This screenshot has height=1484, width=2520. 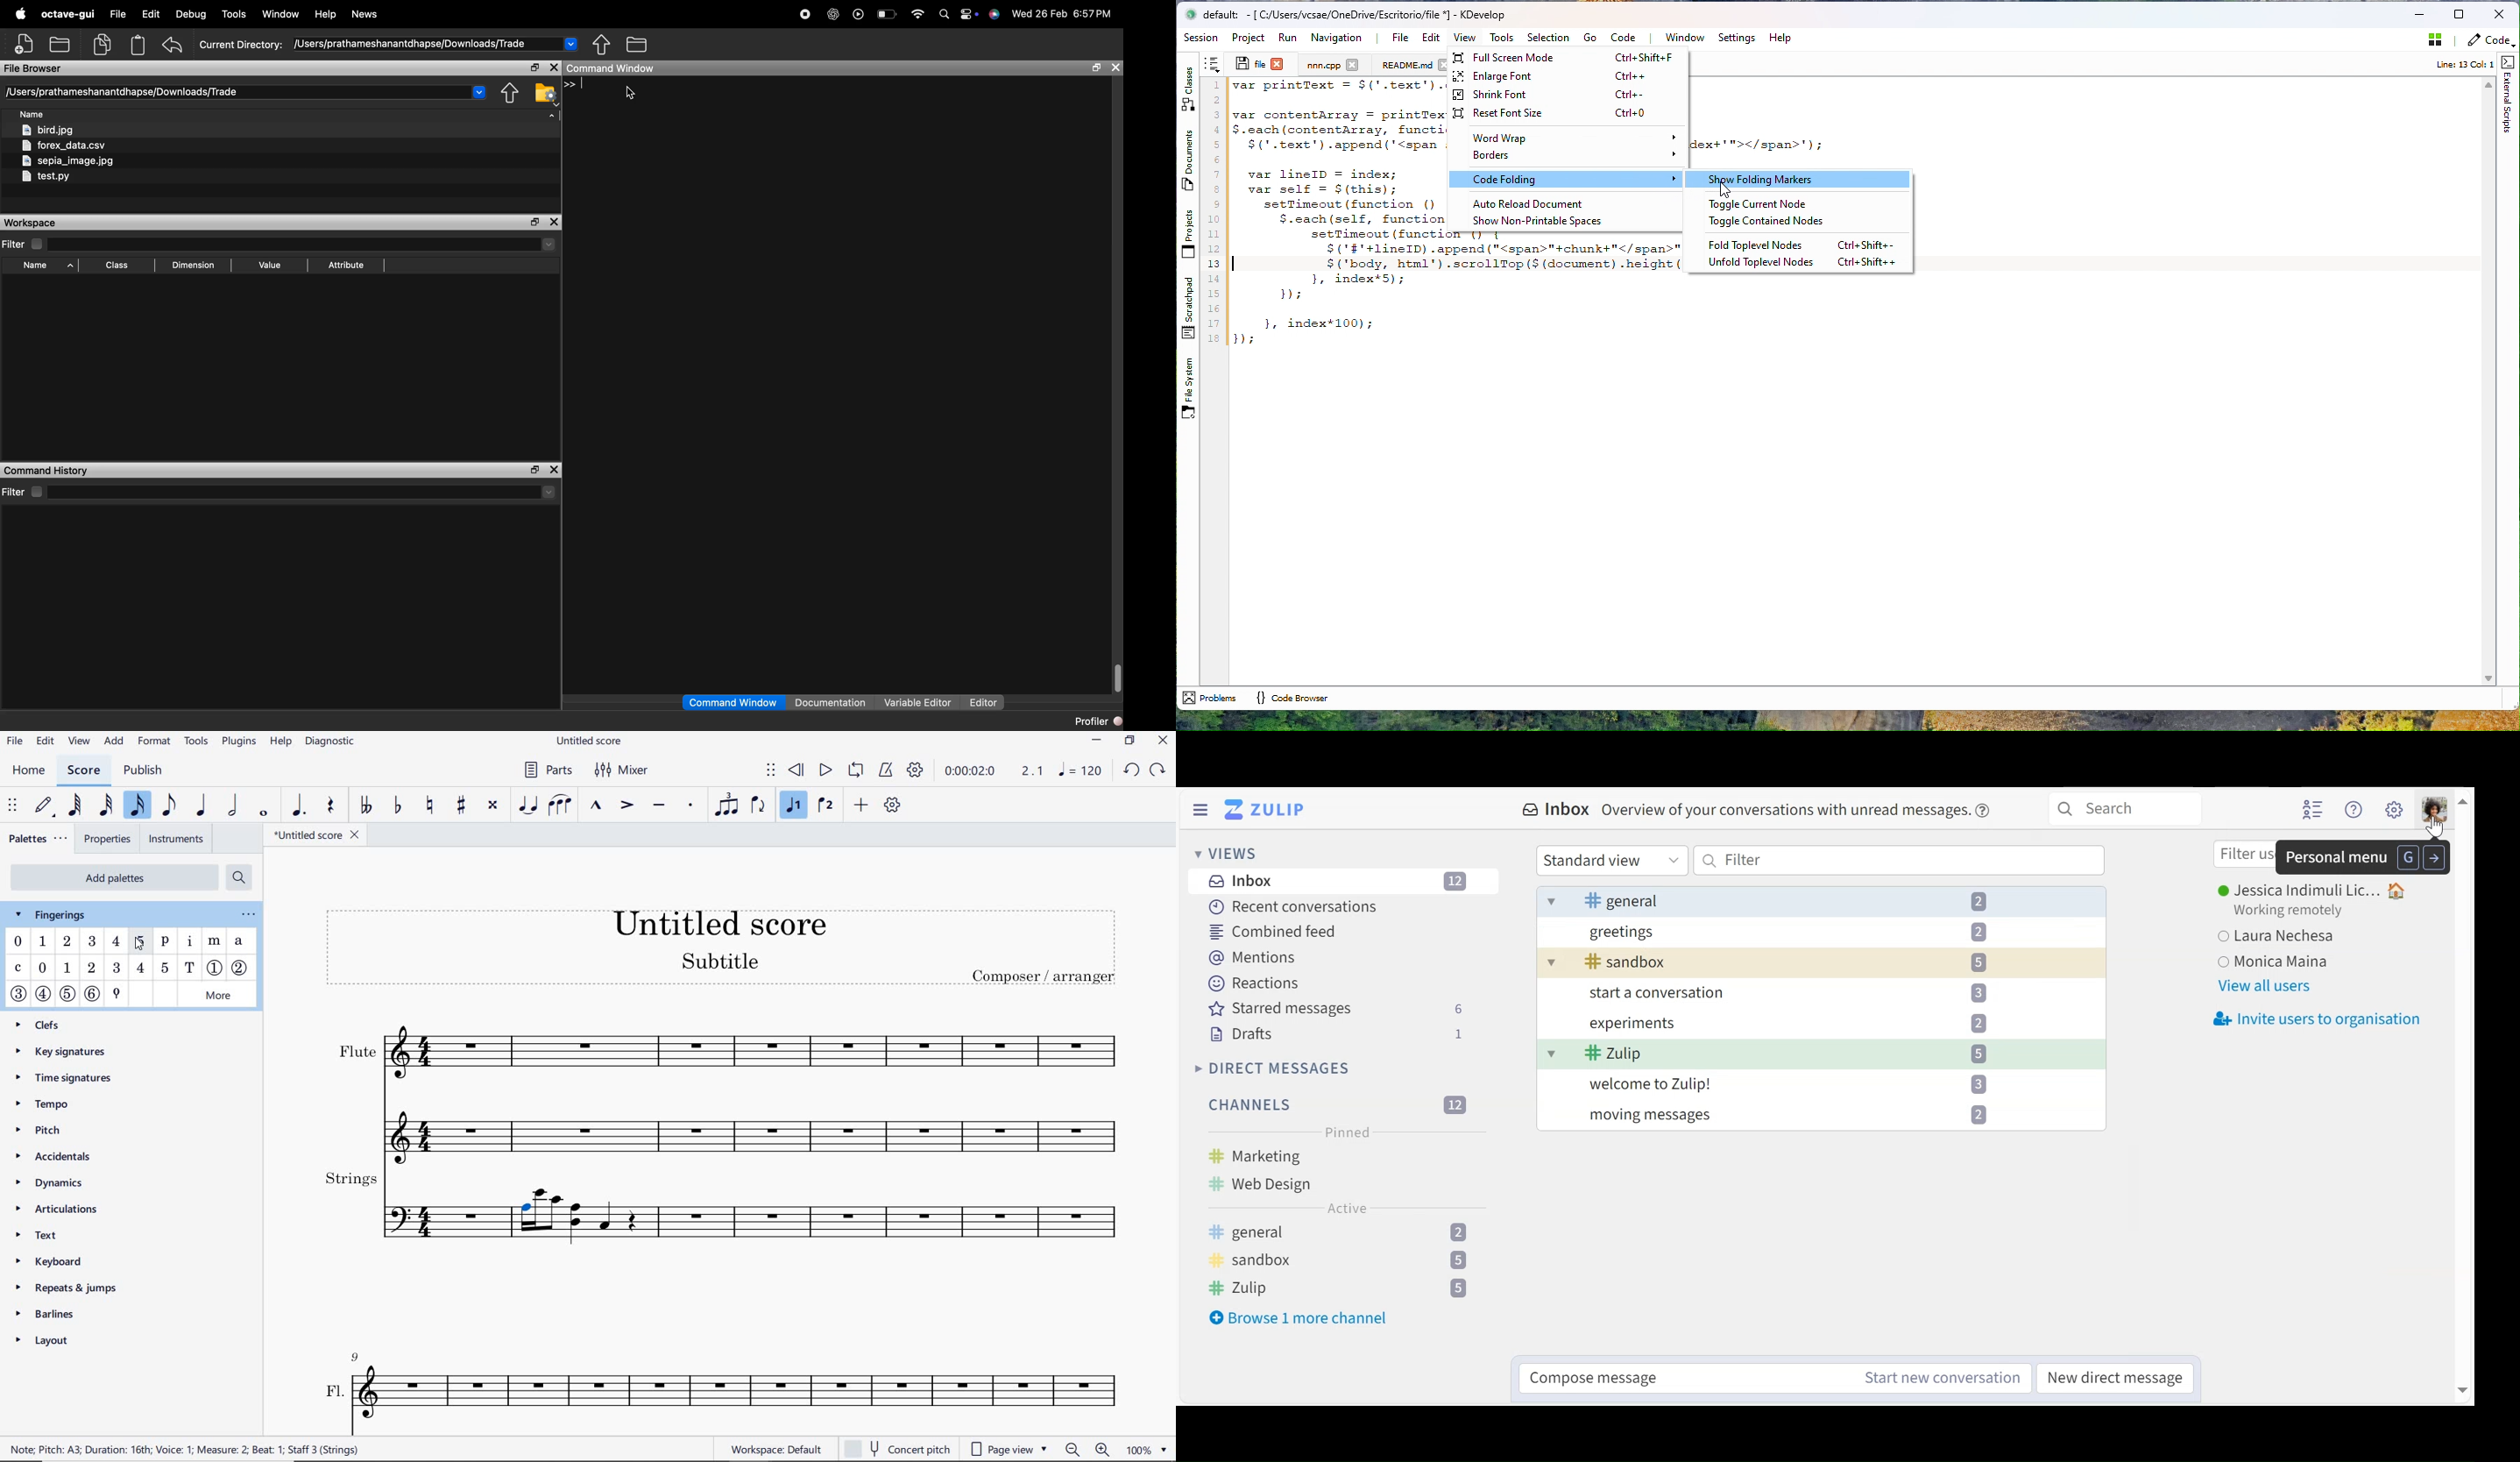 What do you see at coordinates (1348, 1133) in the screenshot?
I see `Pinned` at bounding box center [1348, 1133].